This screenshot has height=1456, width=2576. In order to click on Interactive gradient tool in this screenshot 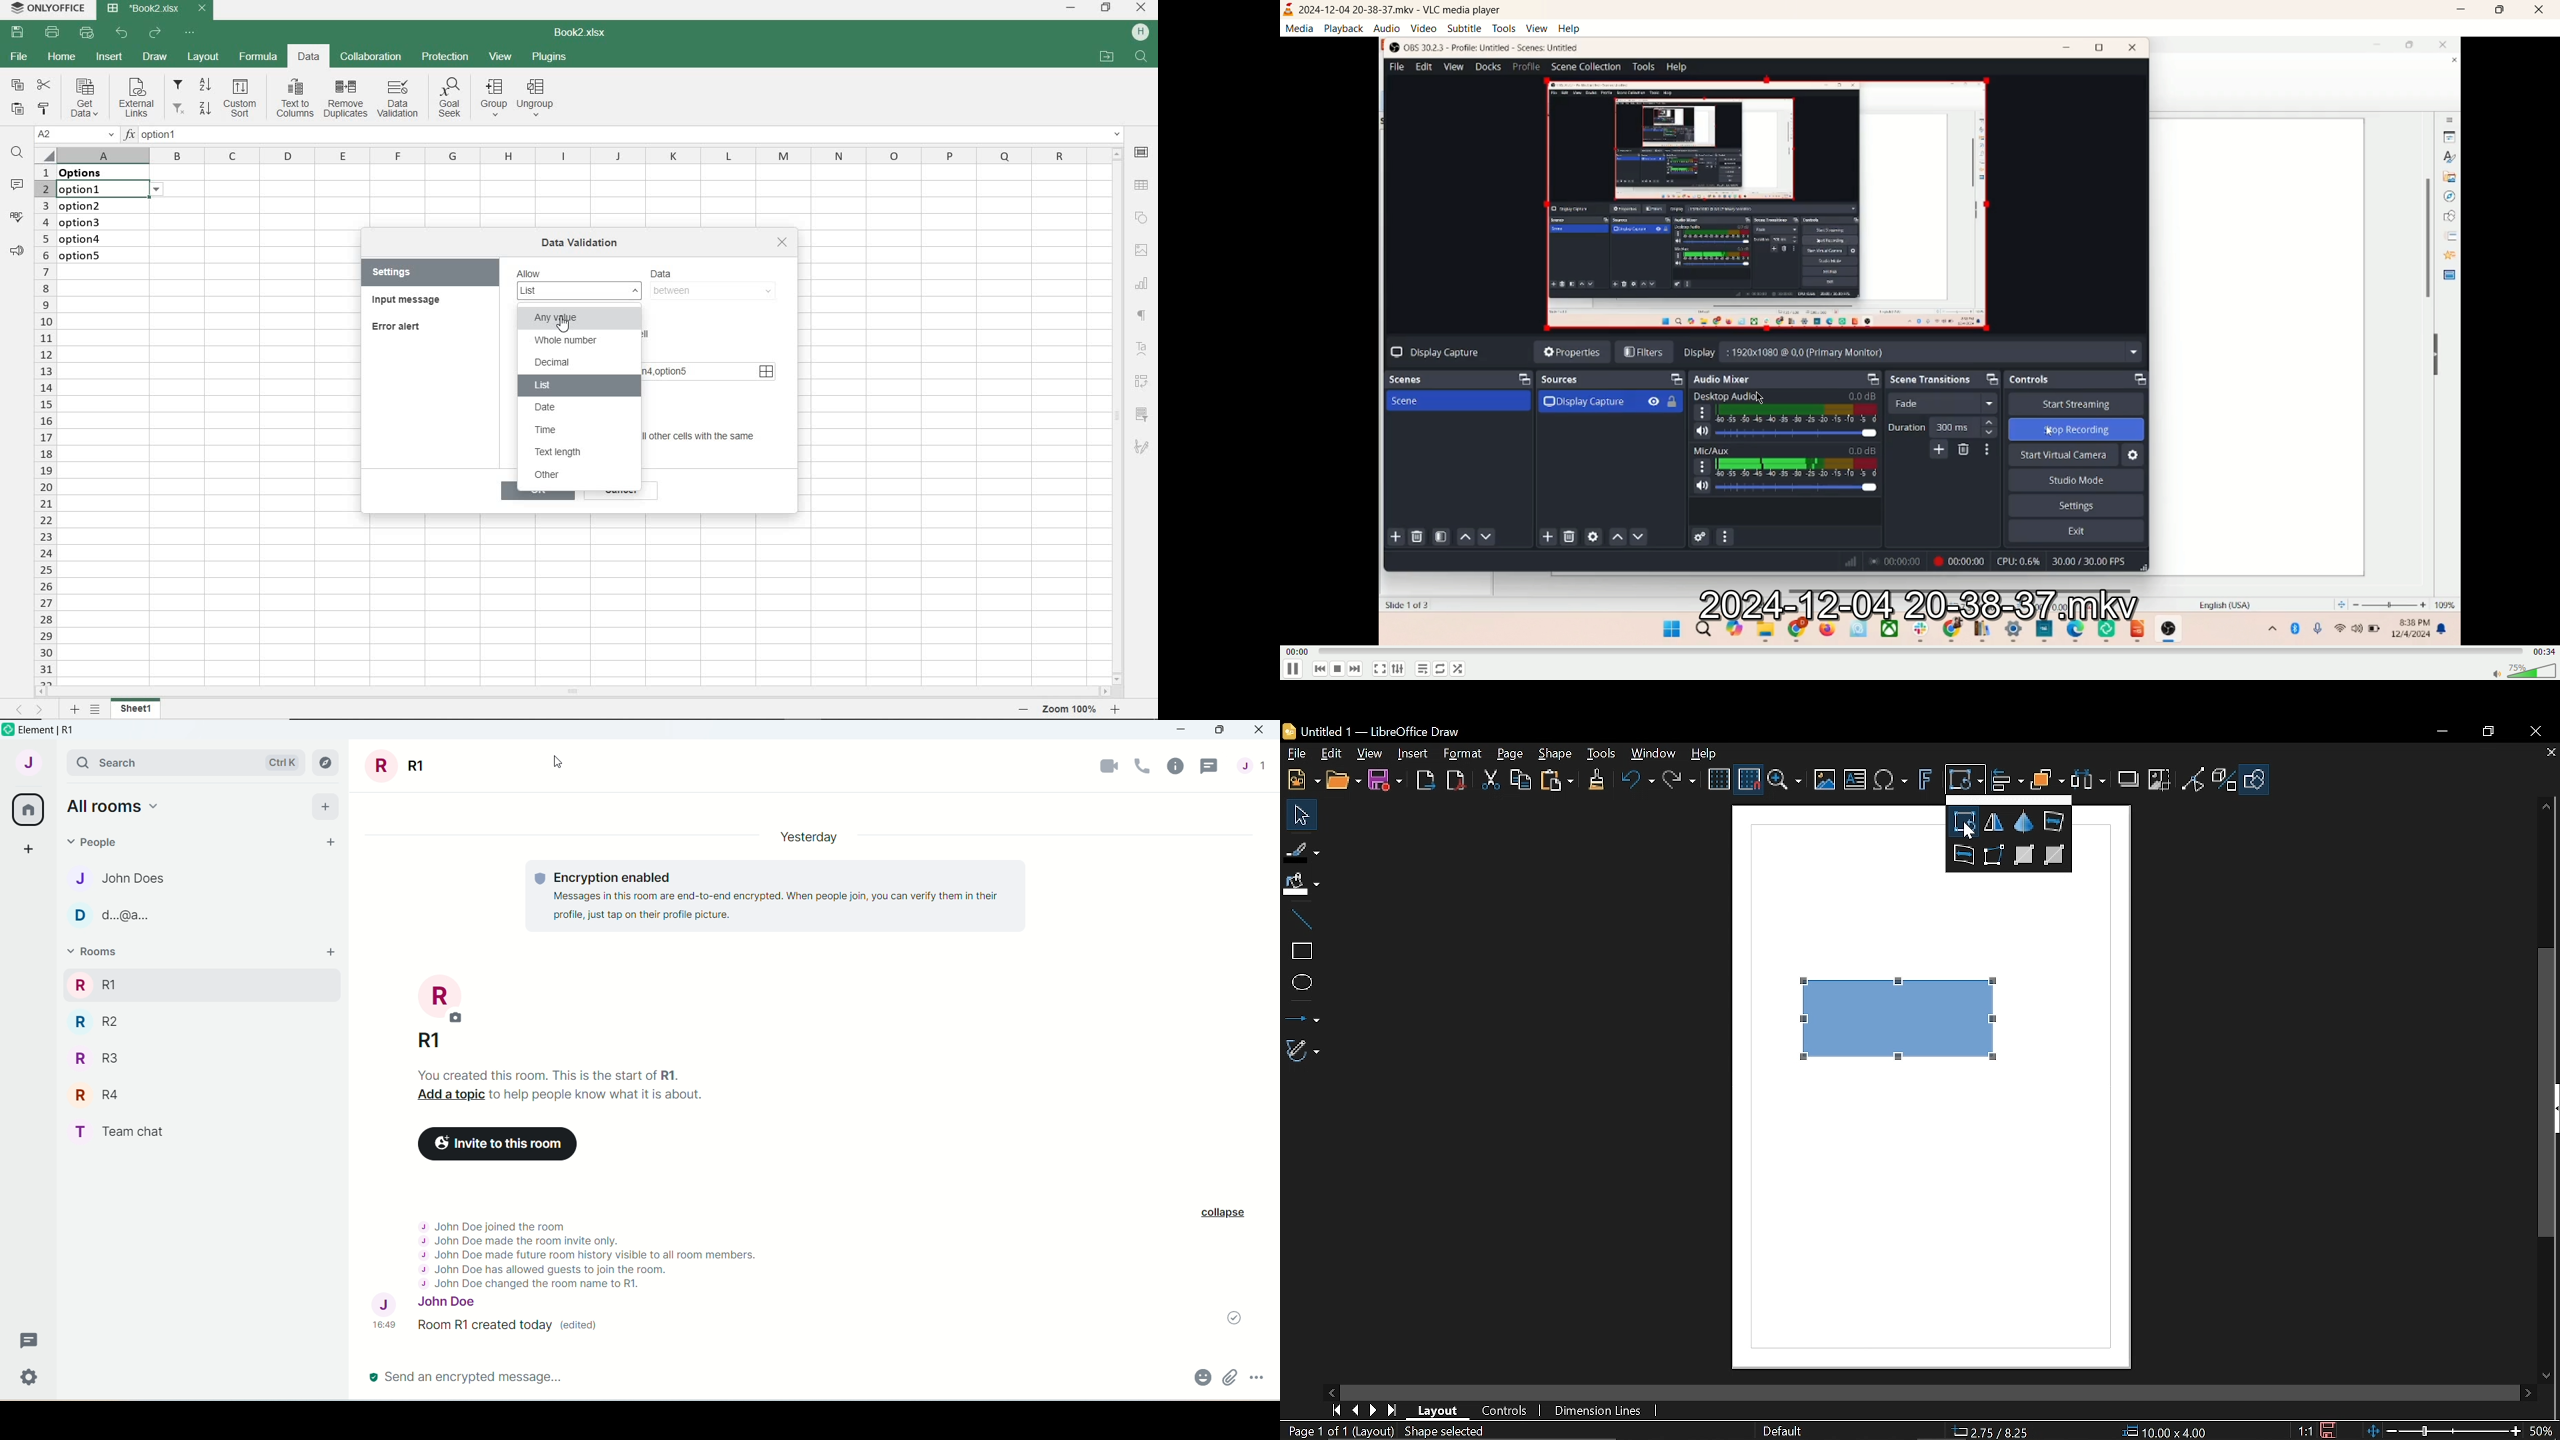, I will do `click(2055, 854)`.